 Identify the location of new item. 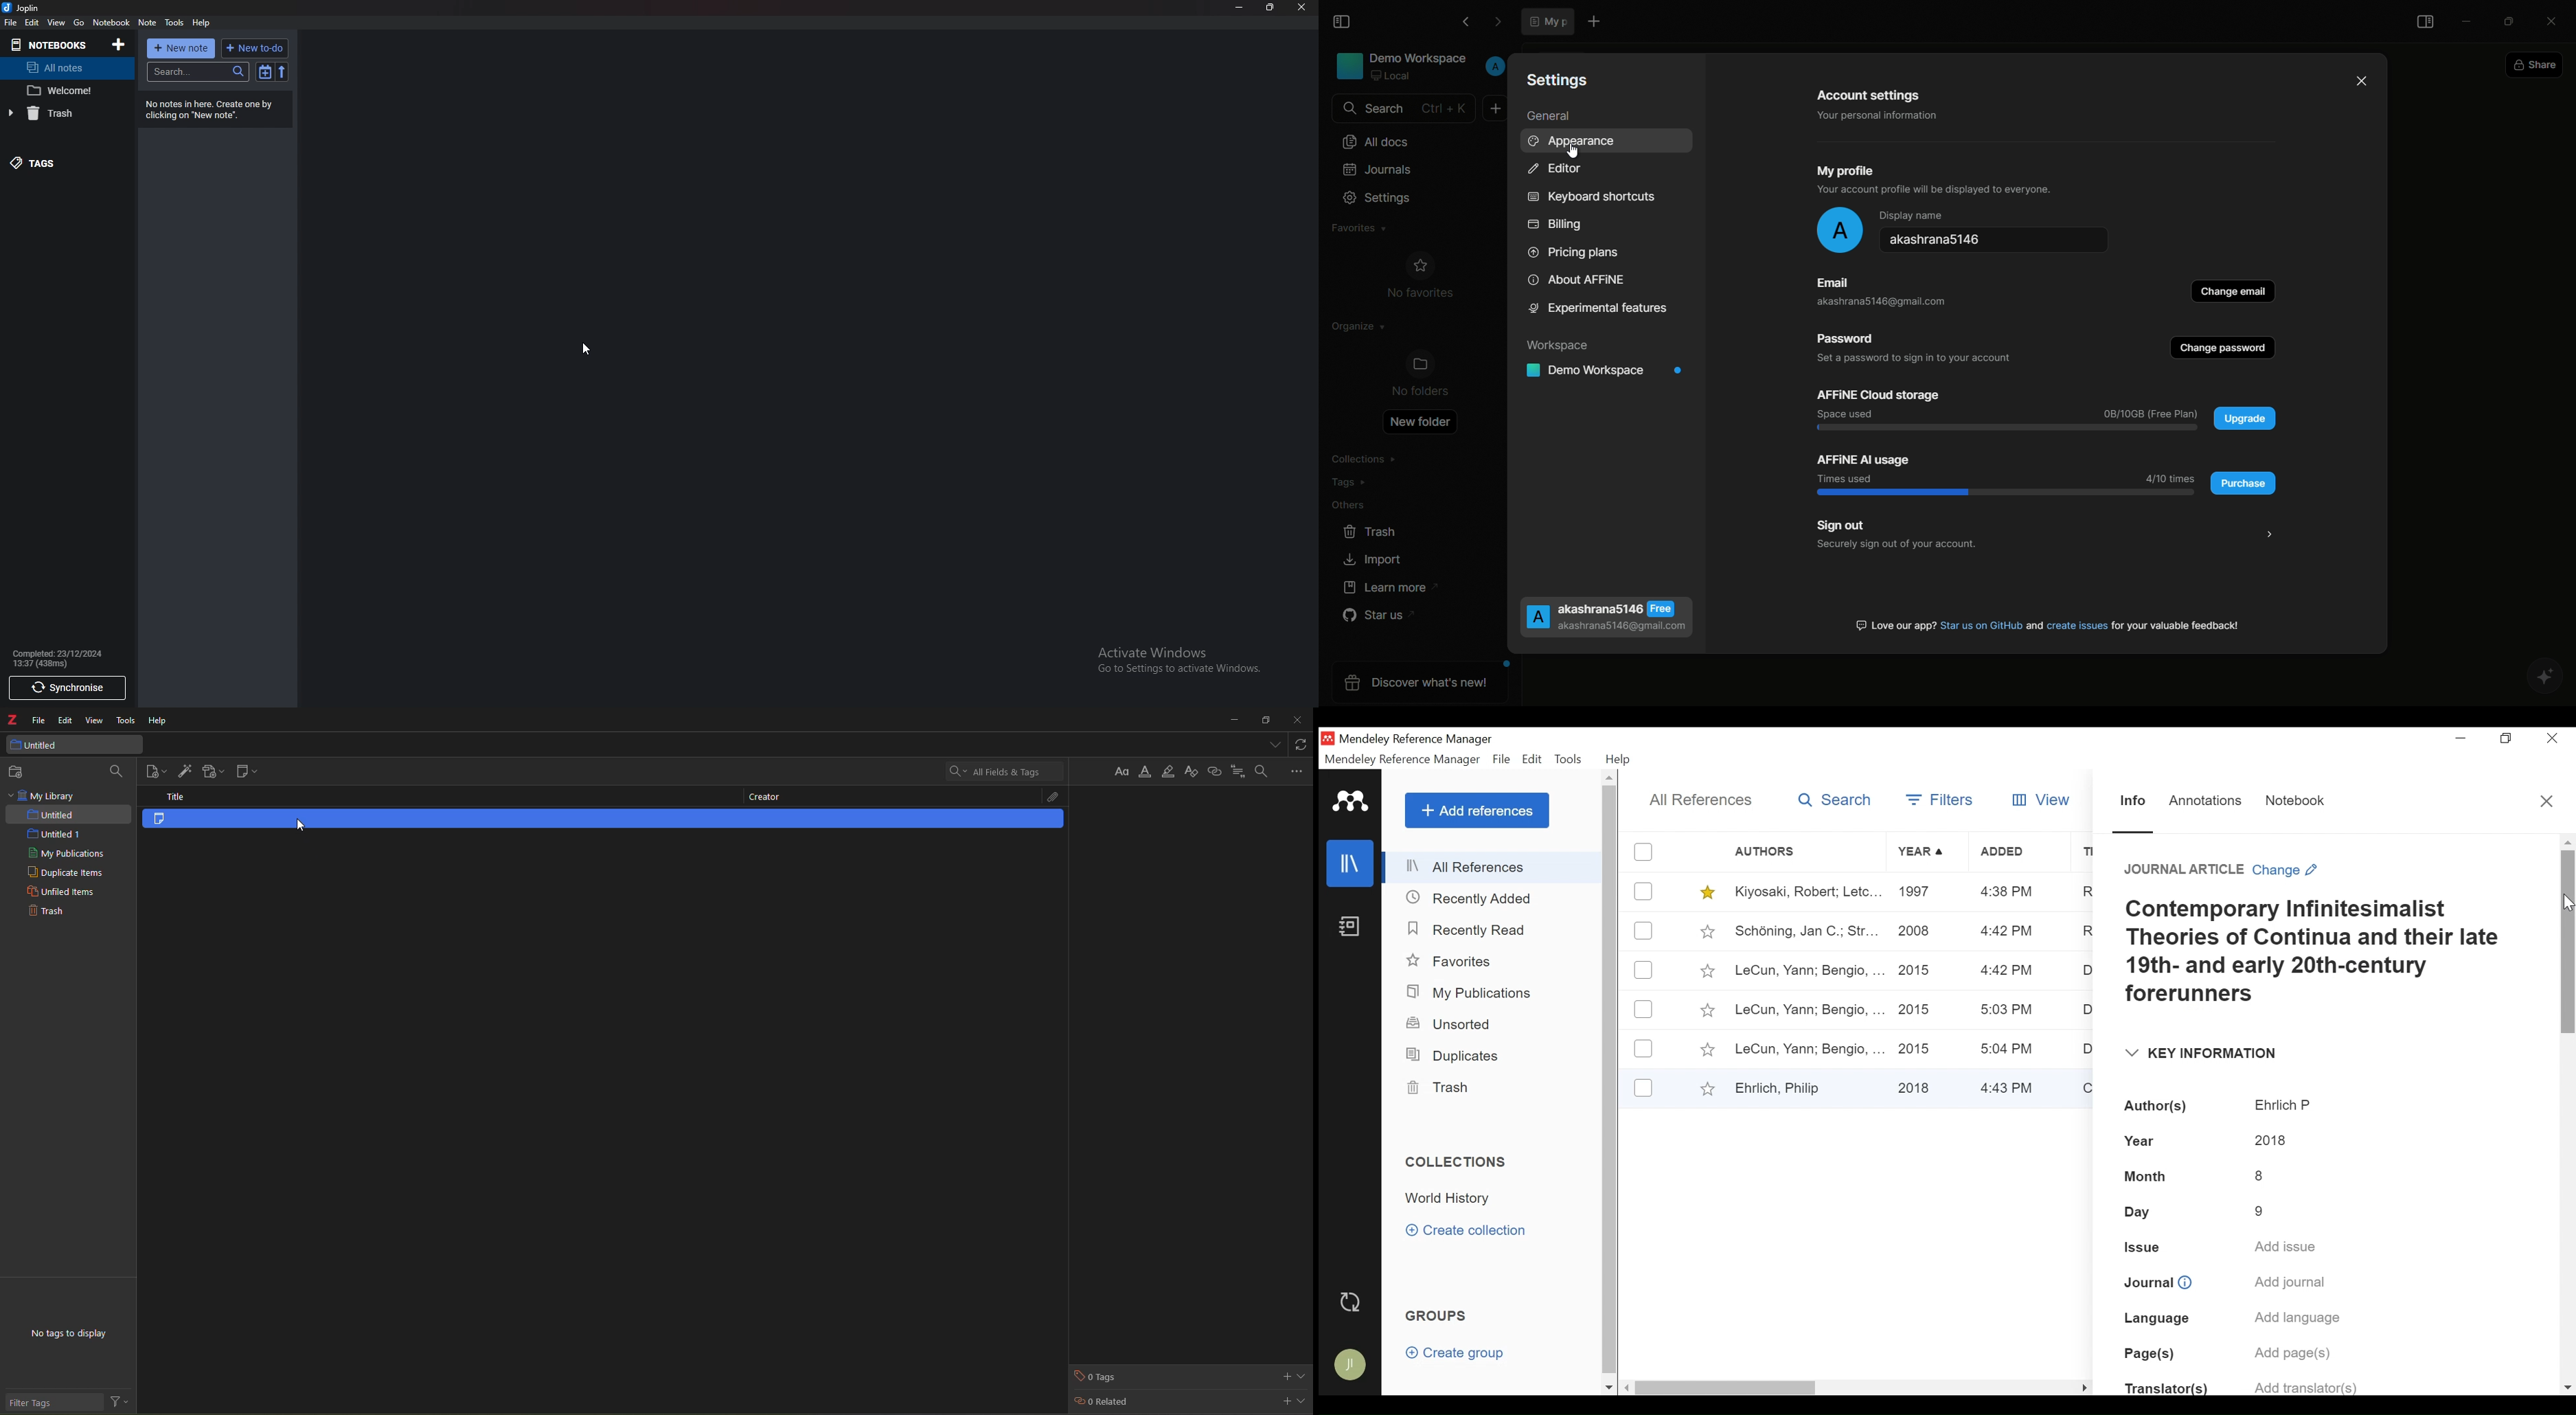
(155, 772).